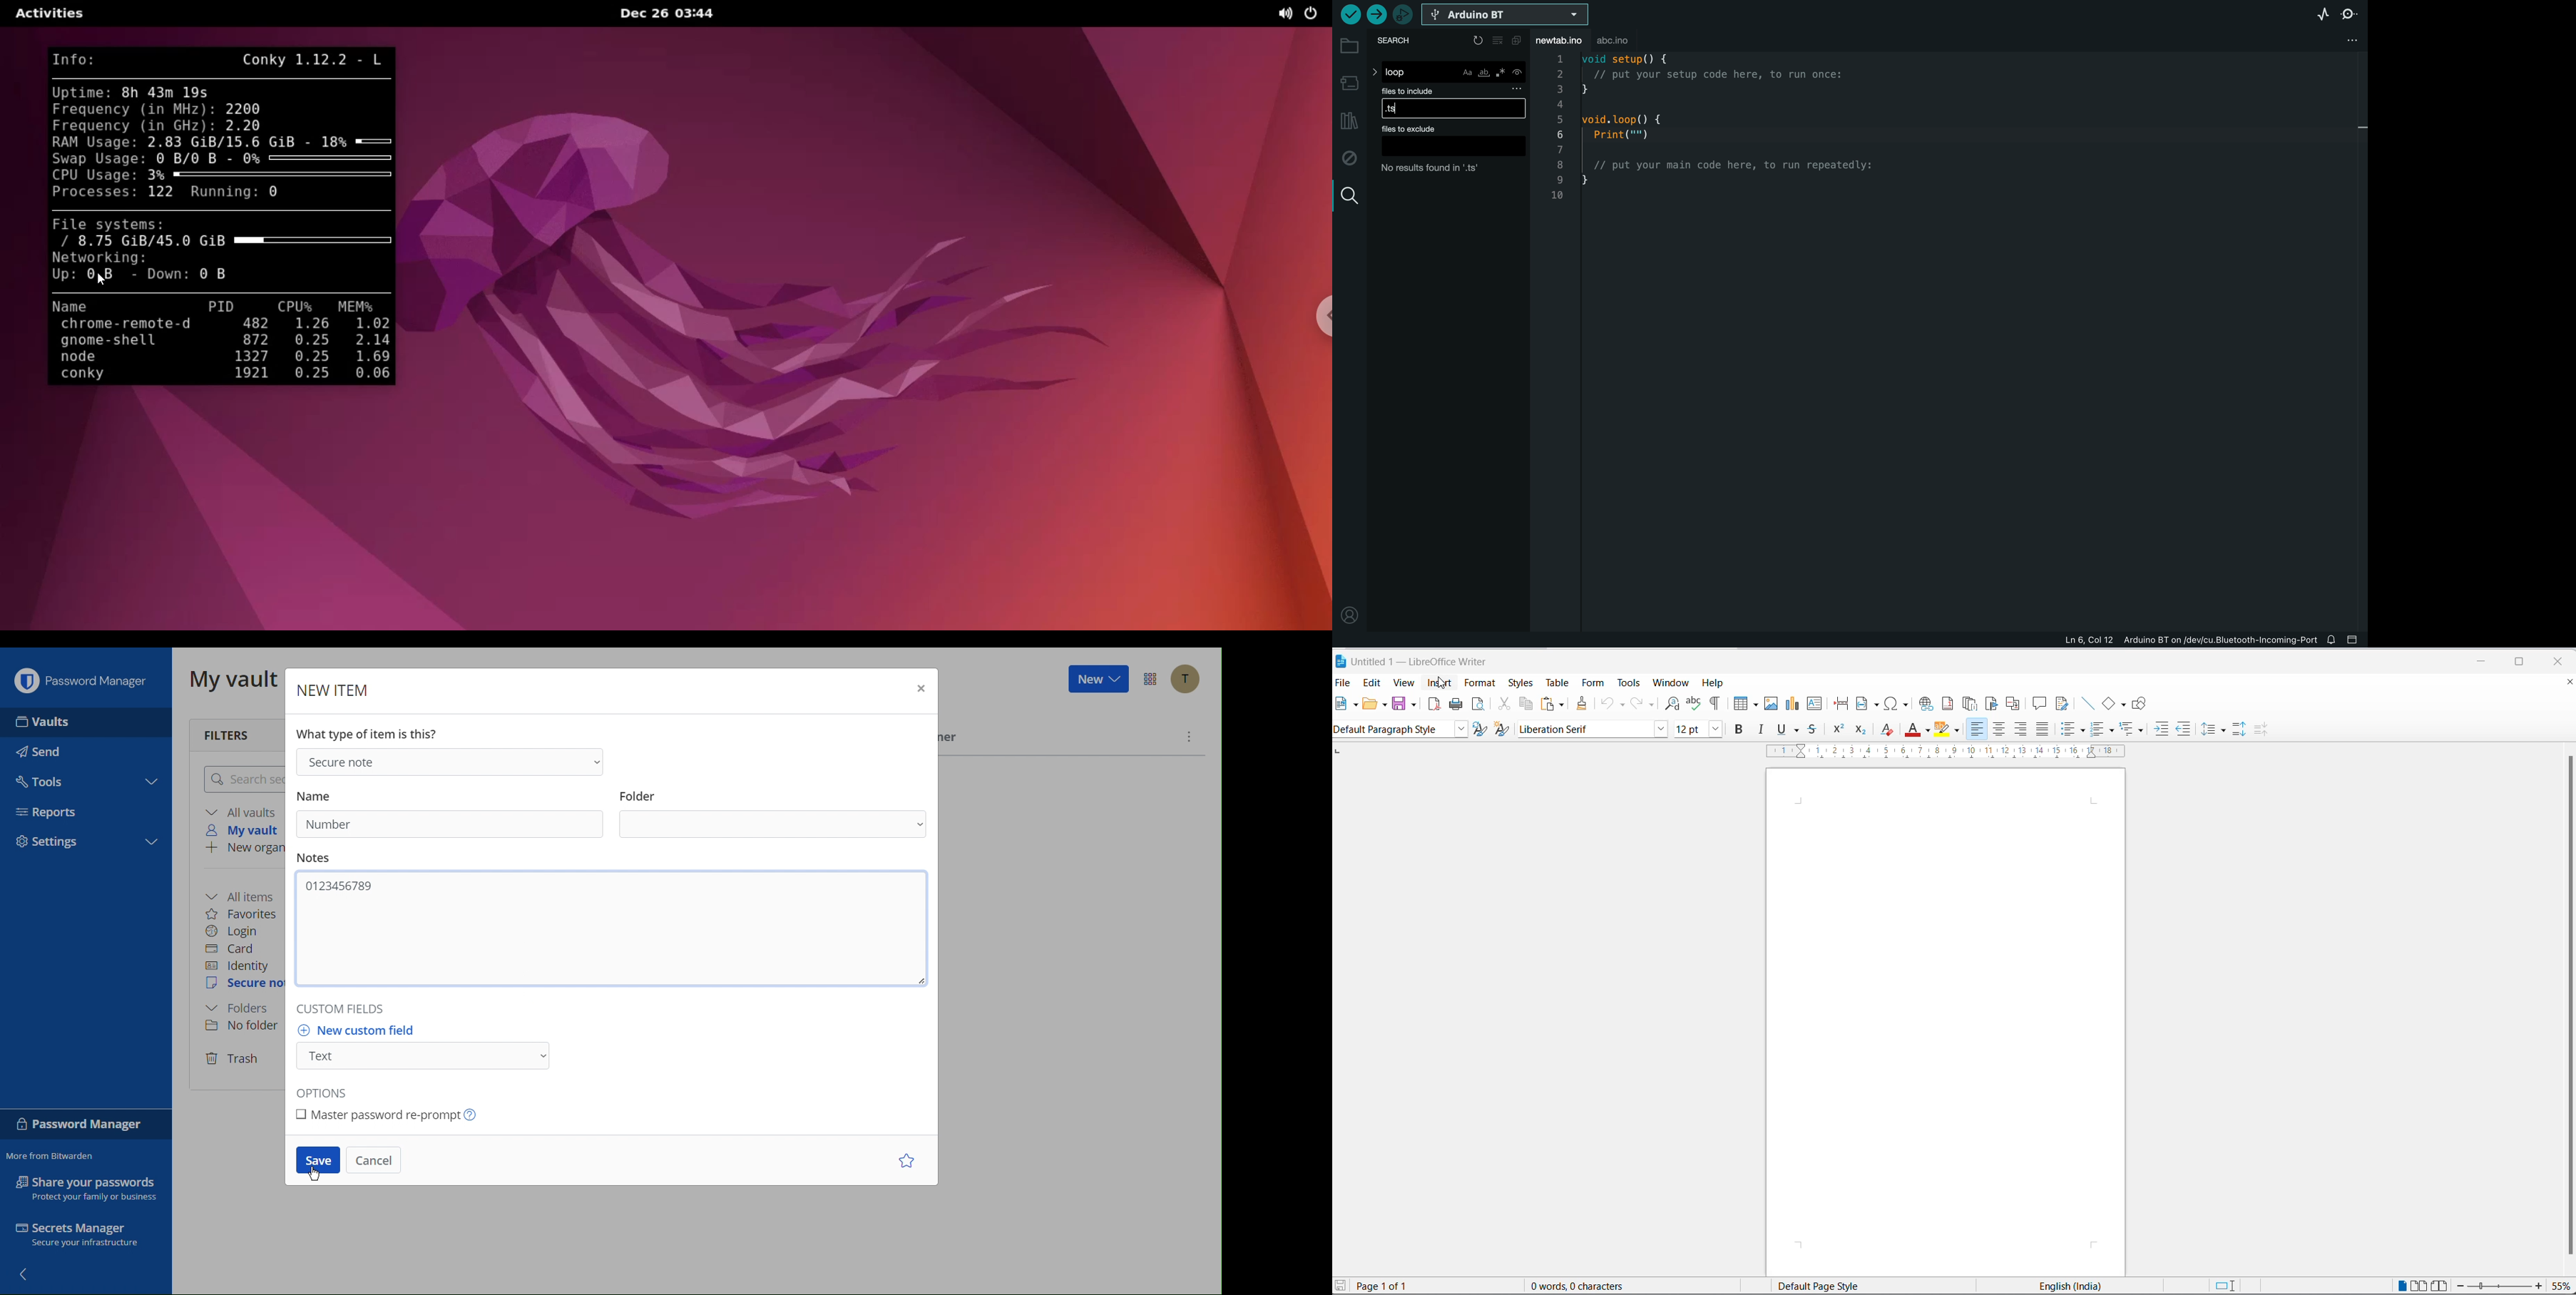 The width and height of the screenshot is (2576, 1316). I want to click on edit, so click(1372, 682).